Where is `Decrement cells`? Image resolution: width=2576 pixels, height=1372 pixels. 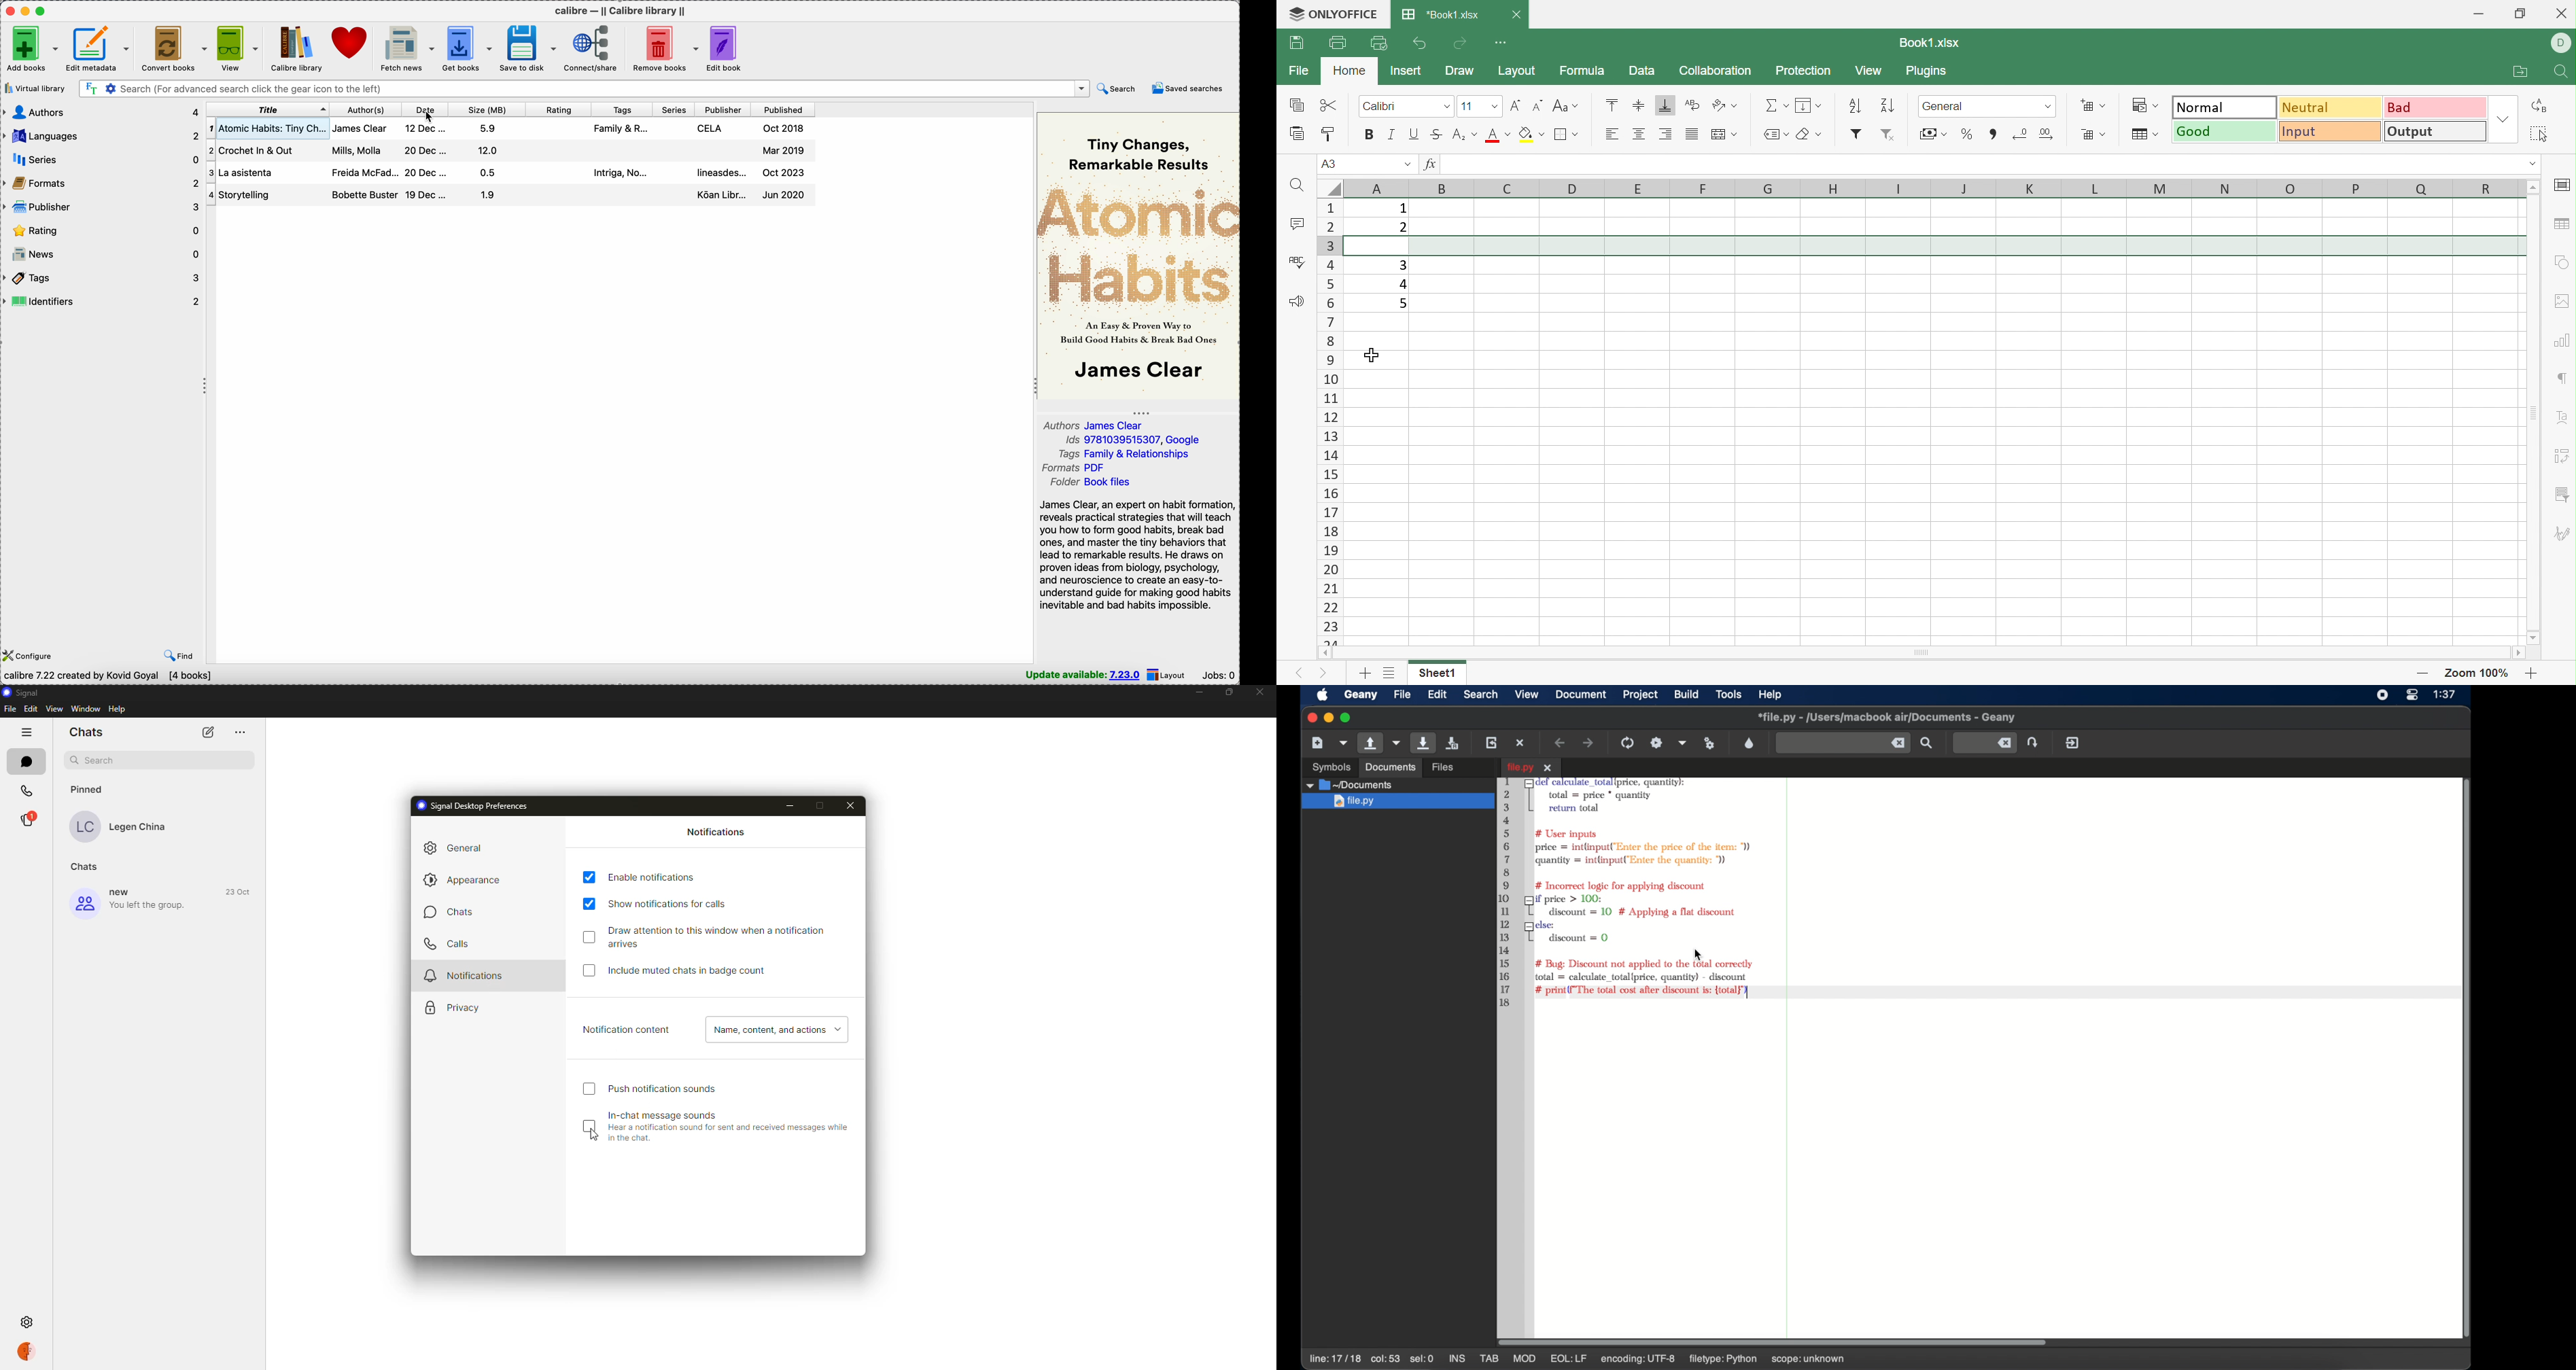
Decrement cells is located at coordinates (2020, 131).